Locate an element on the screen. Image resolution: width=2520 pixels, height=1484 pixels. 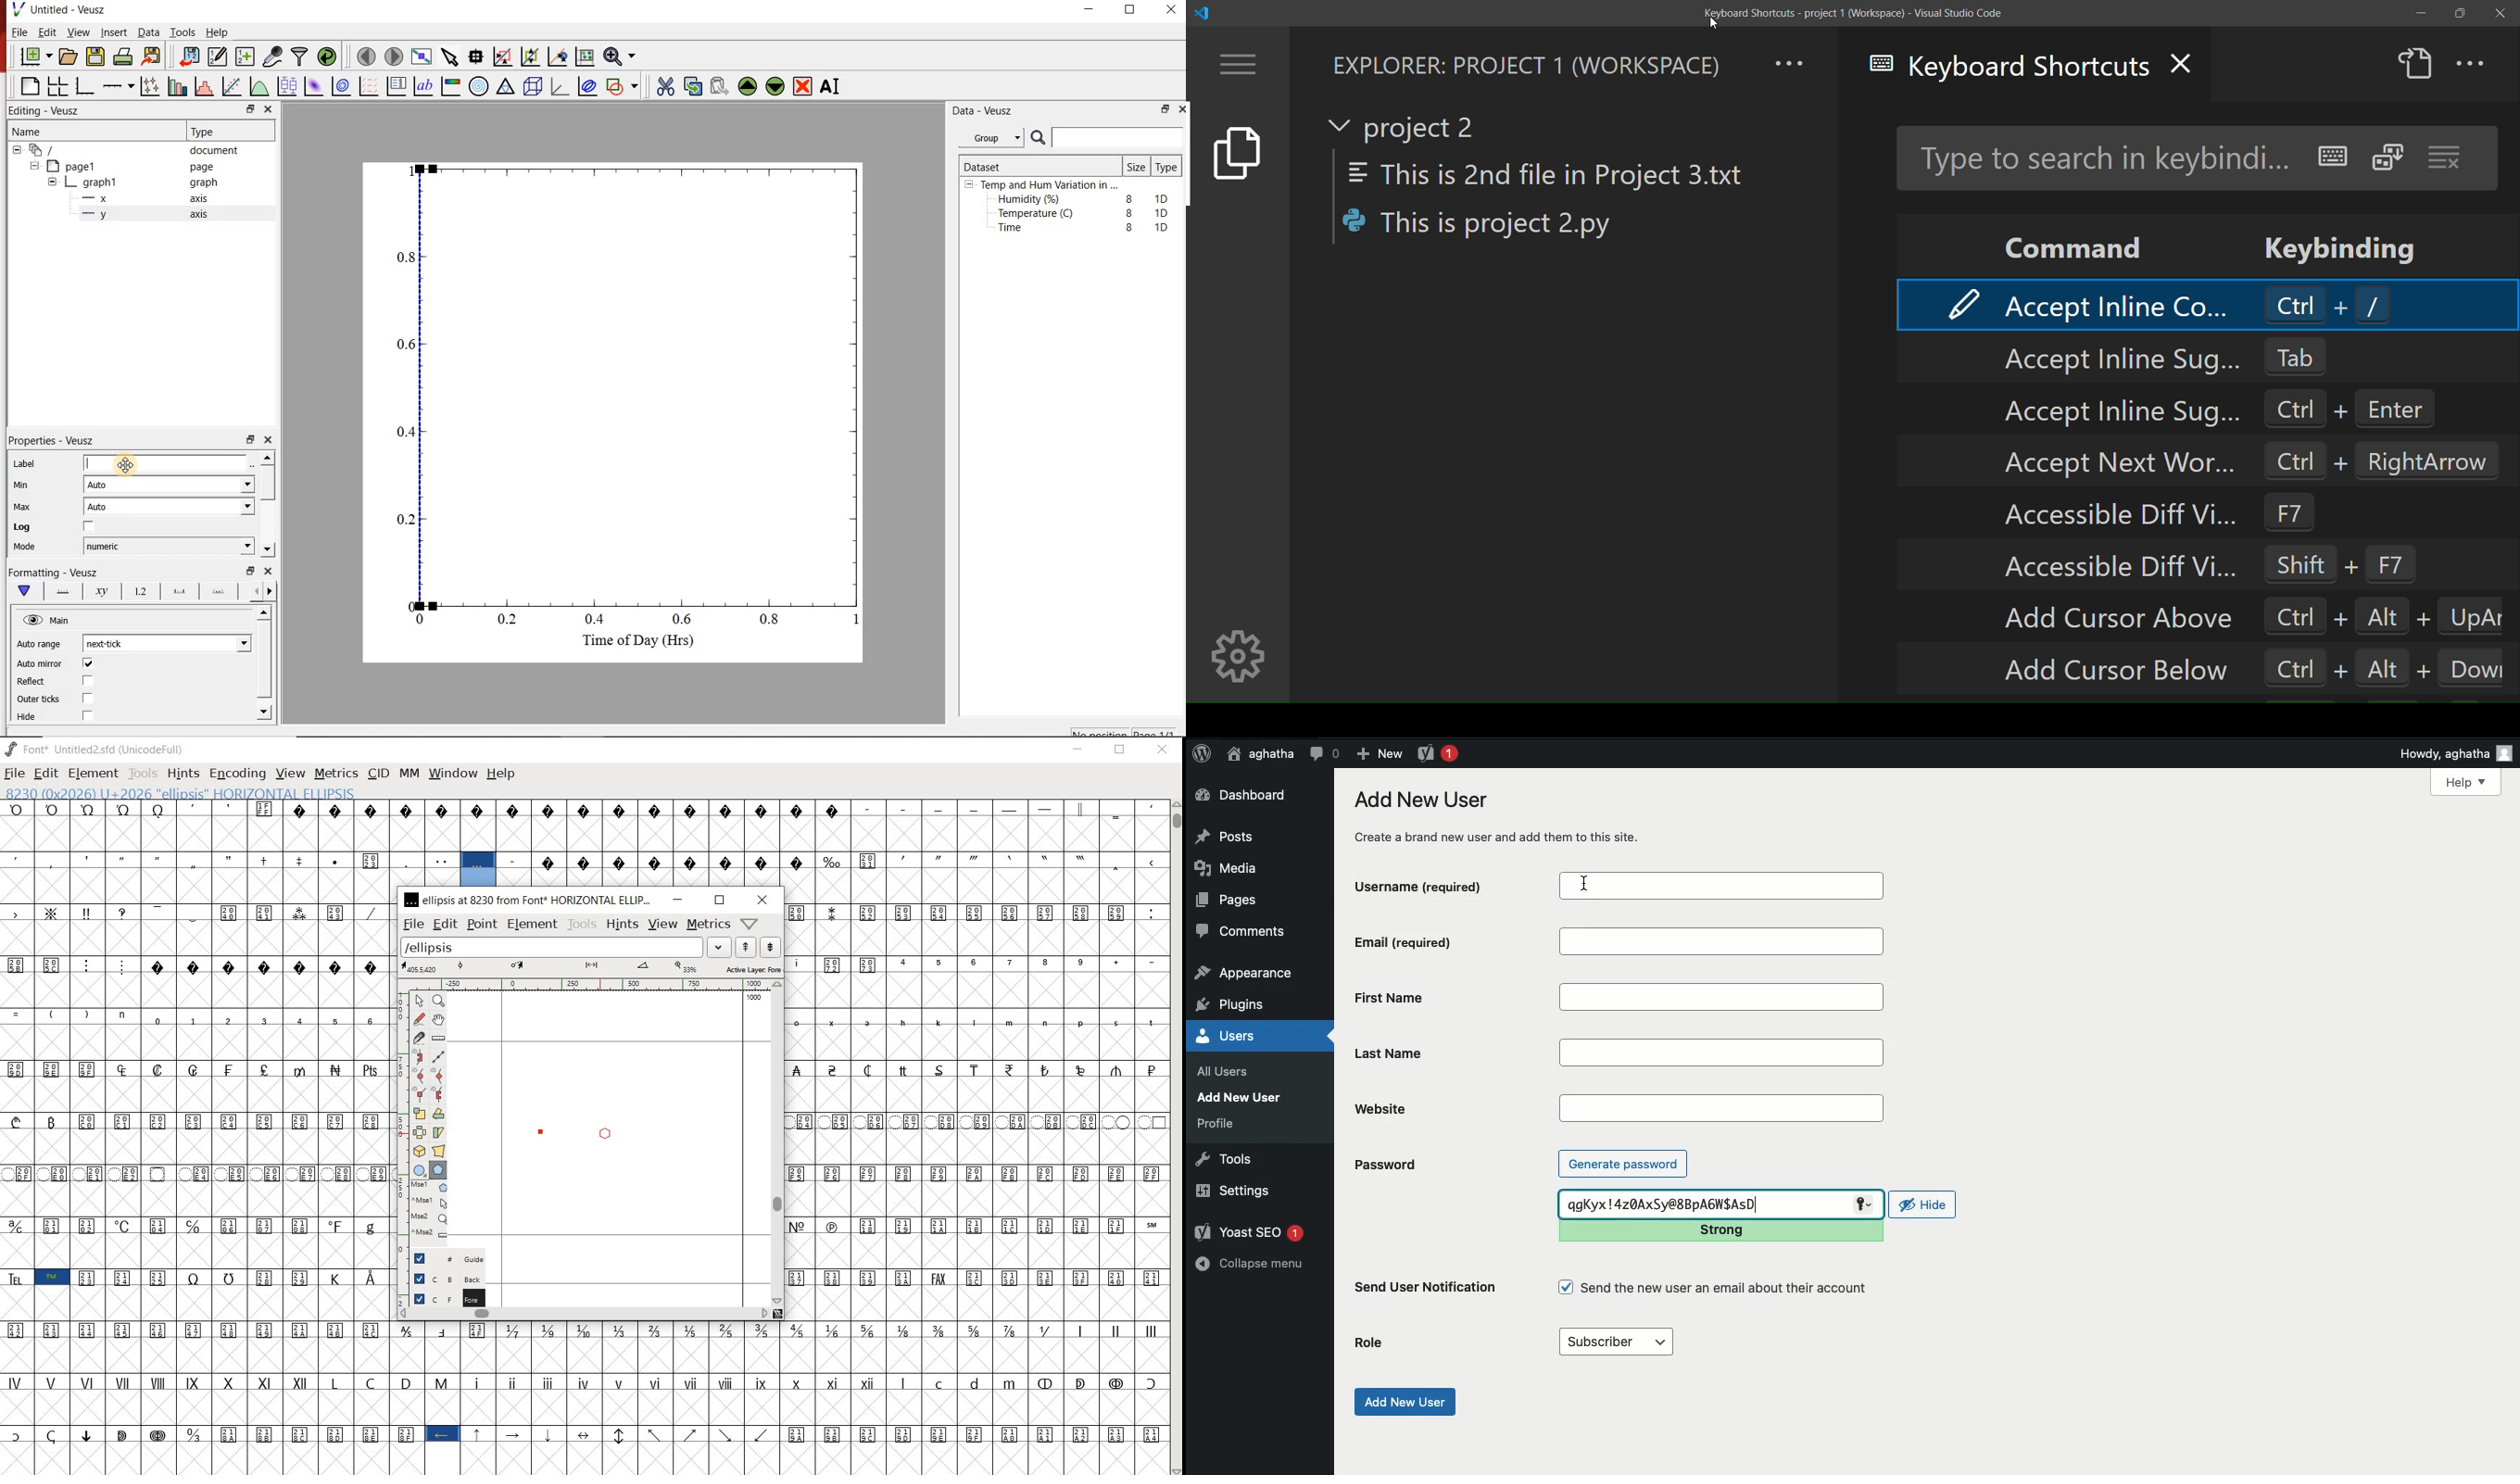
New is located at coordinates (1379, 752).